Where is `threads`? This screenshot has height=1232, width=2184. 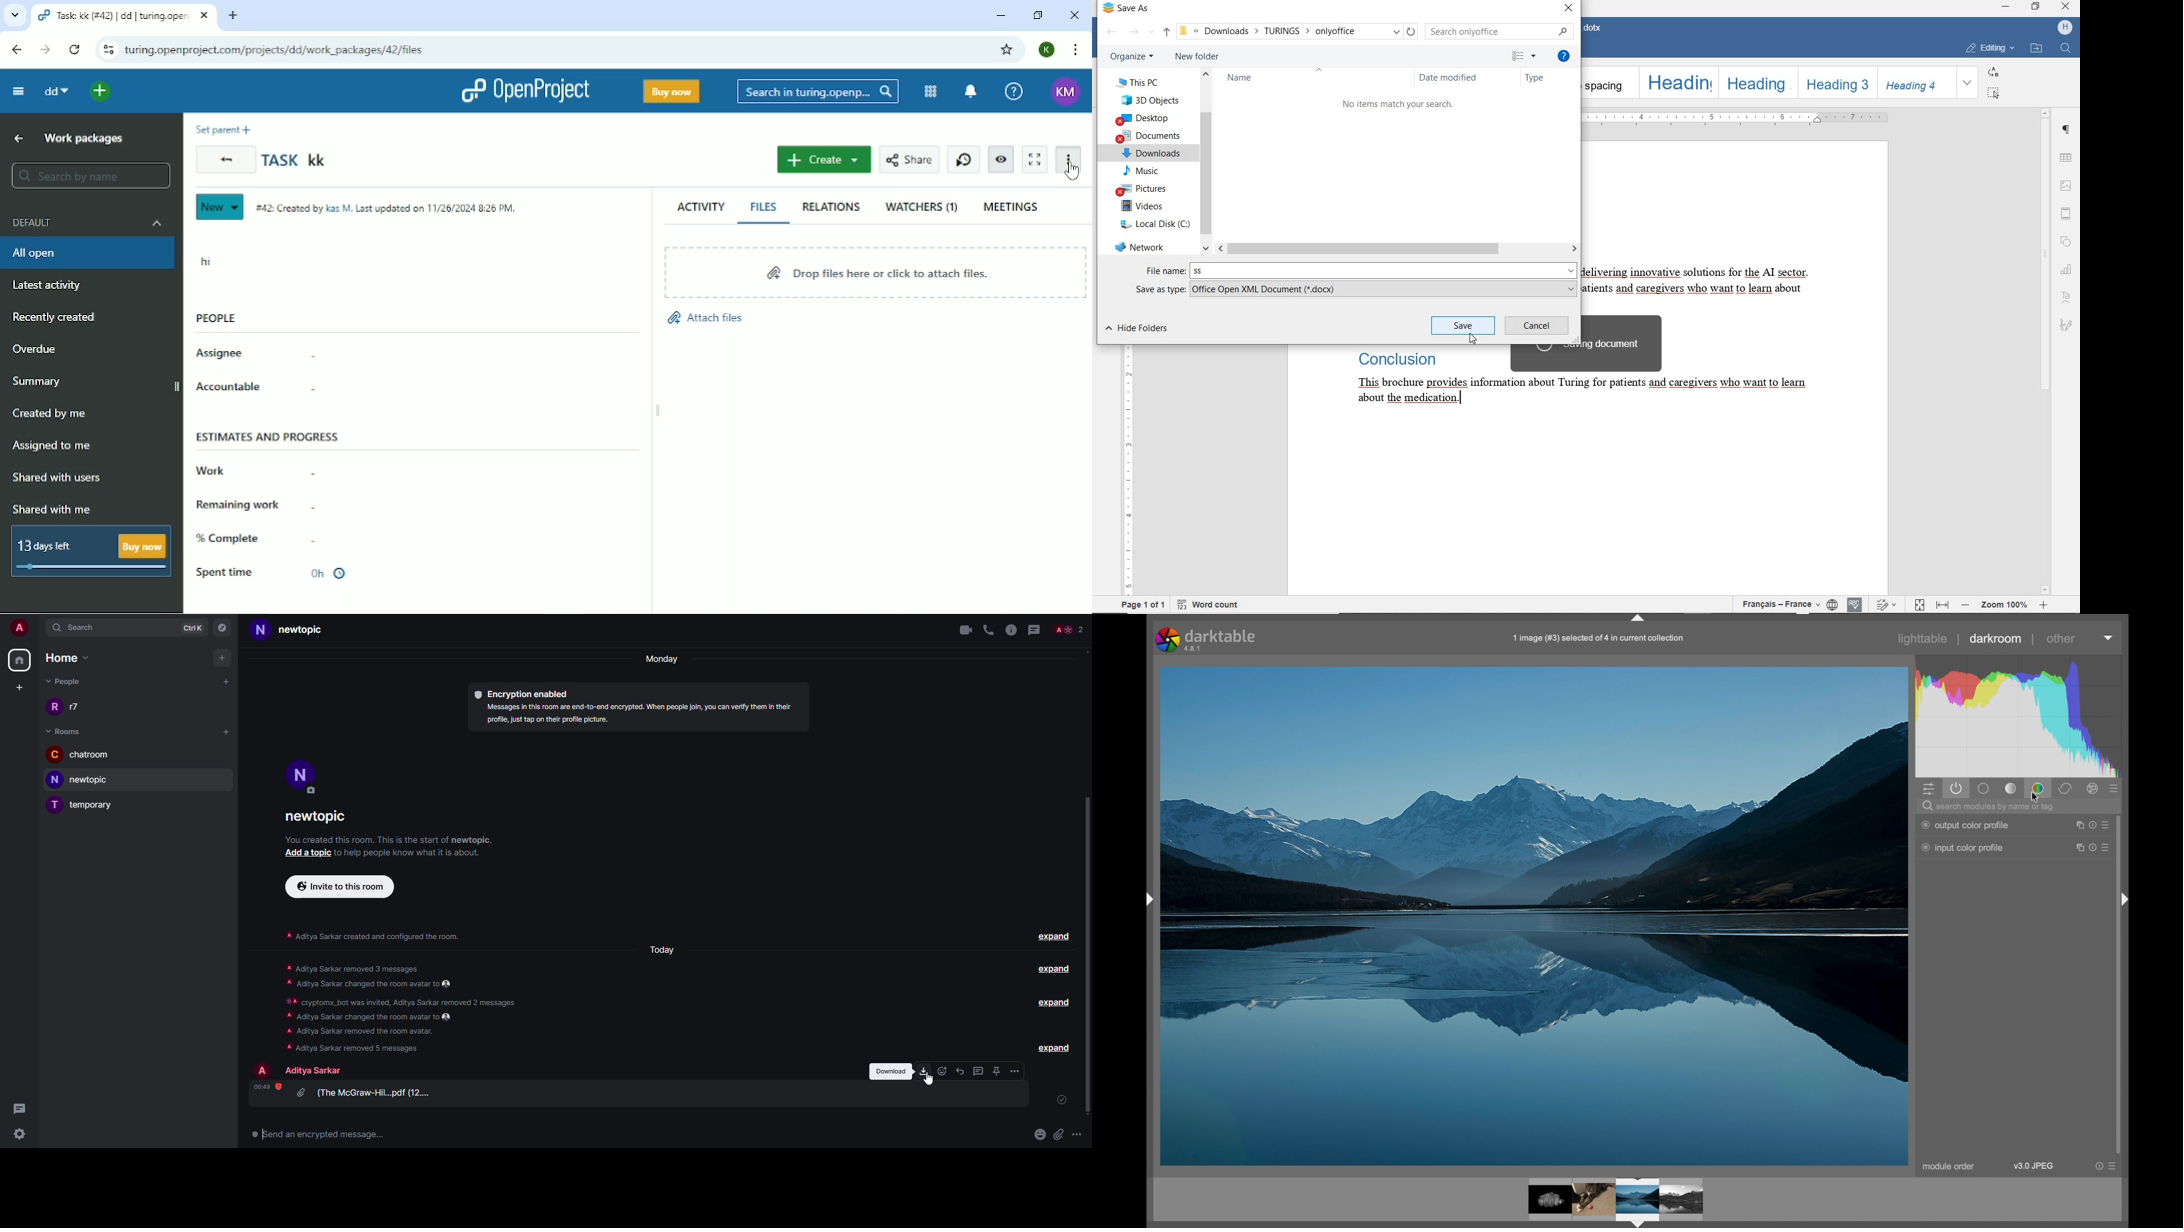 threads is located at coordinates (1036, 629).